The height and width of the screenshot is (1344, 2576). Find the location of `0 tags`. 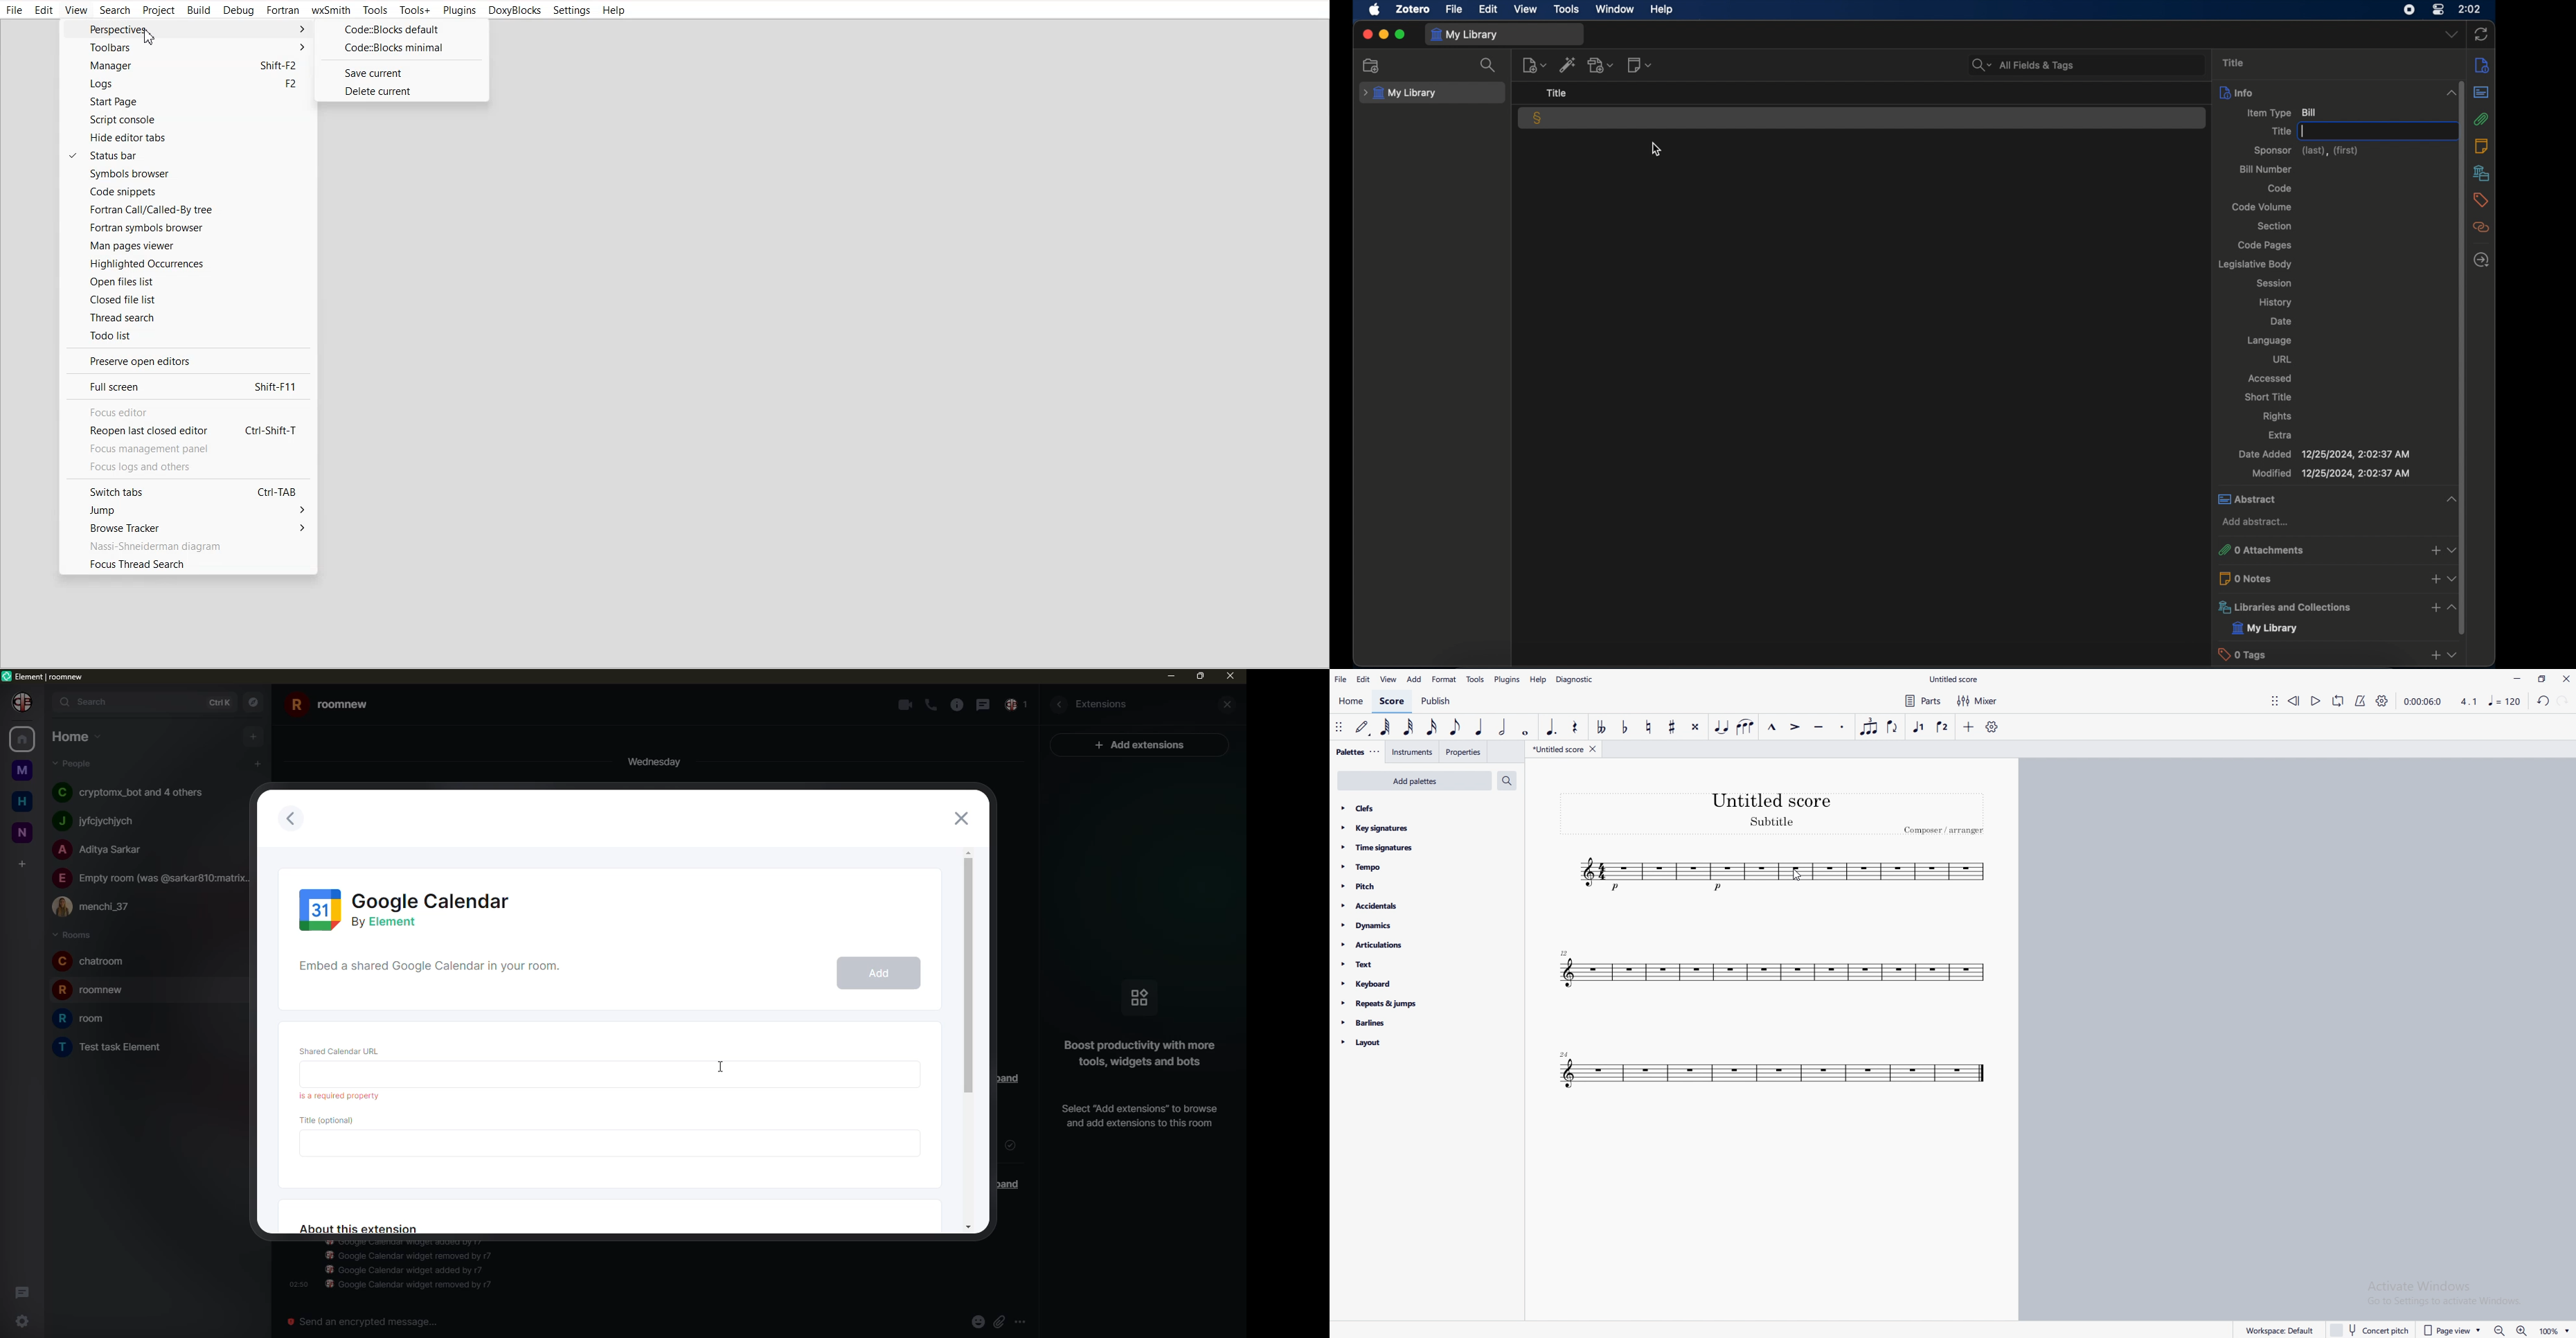

0 tags is located at coordinates (2337, 654).